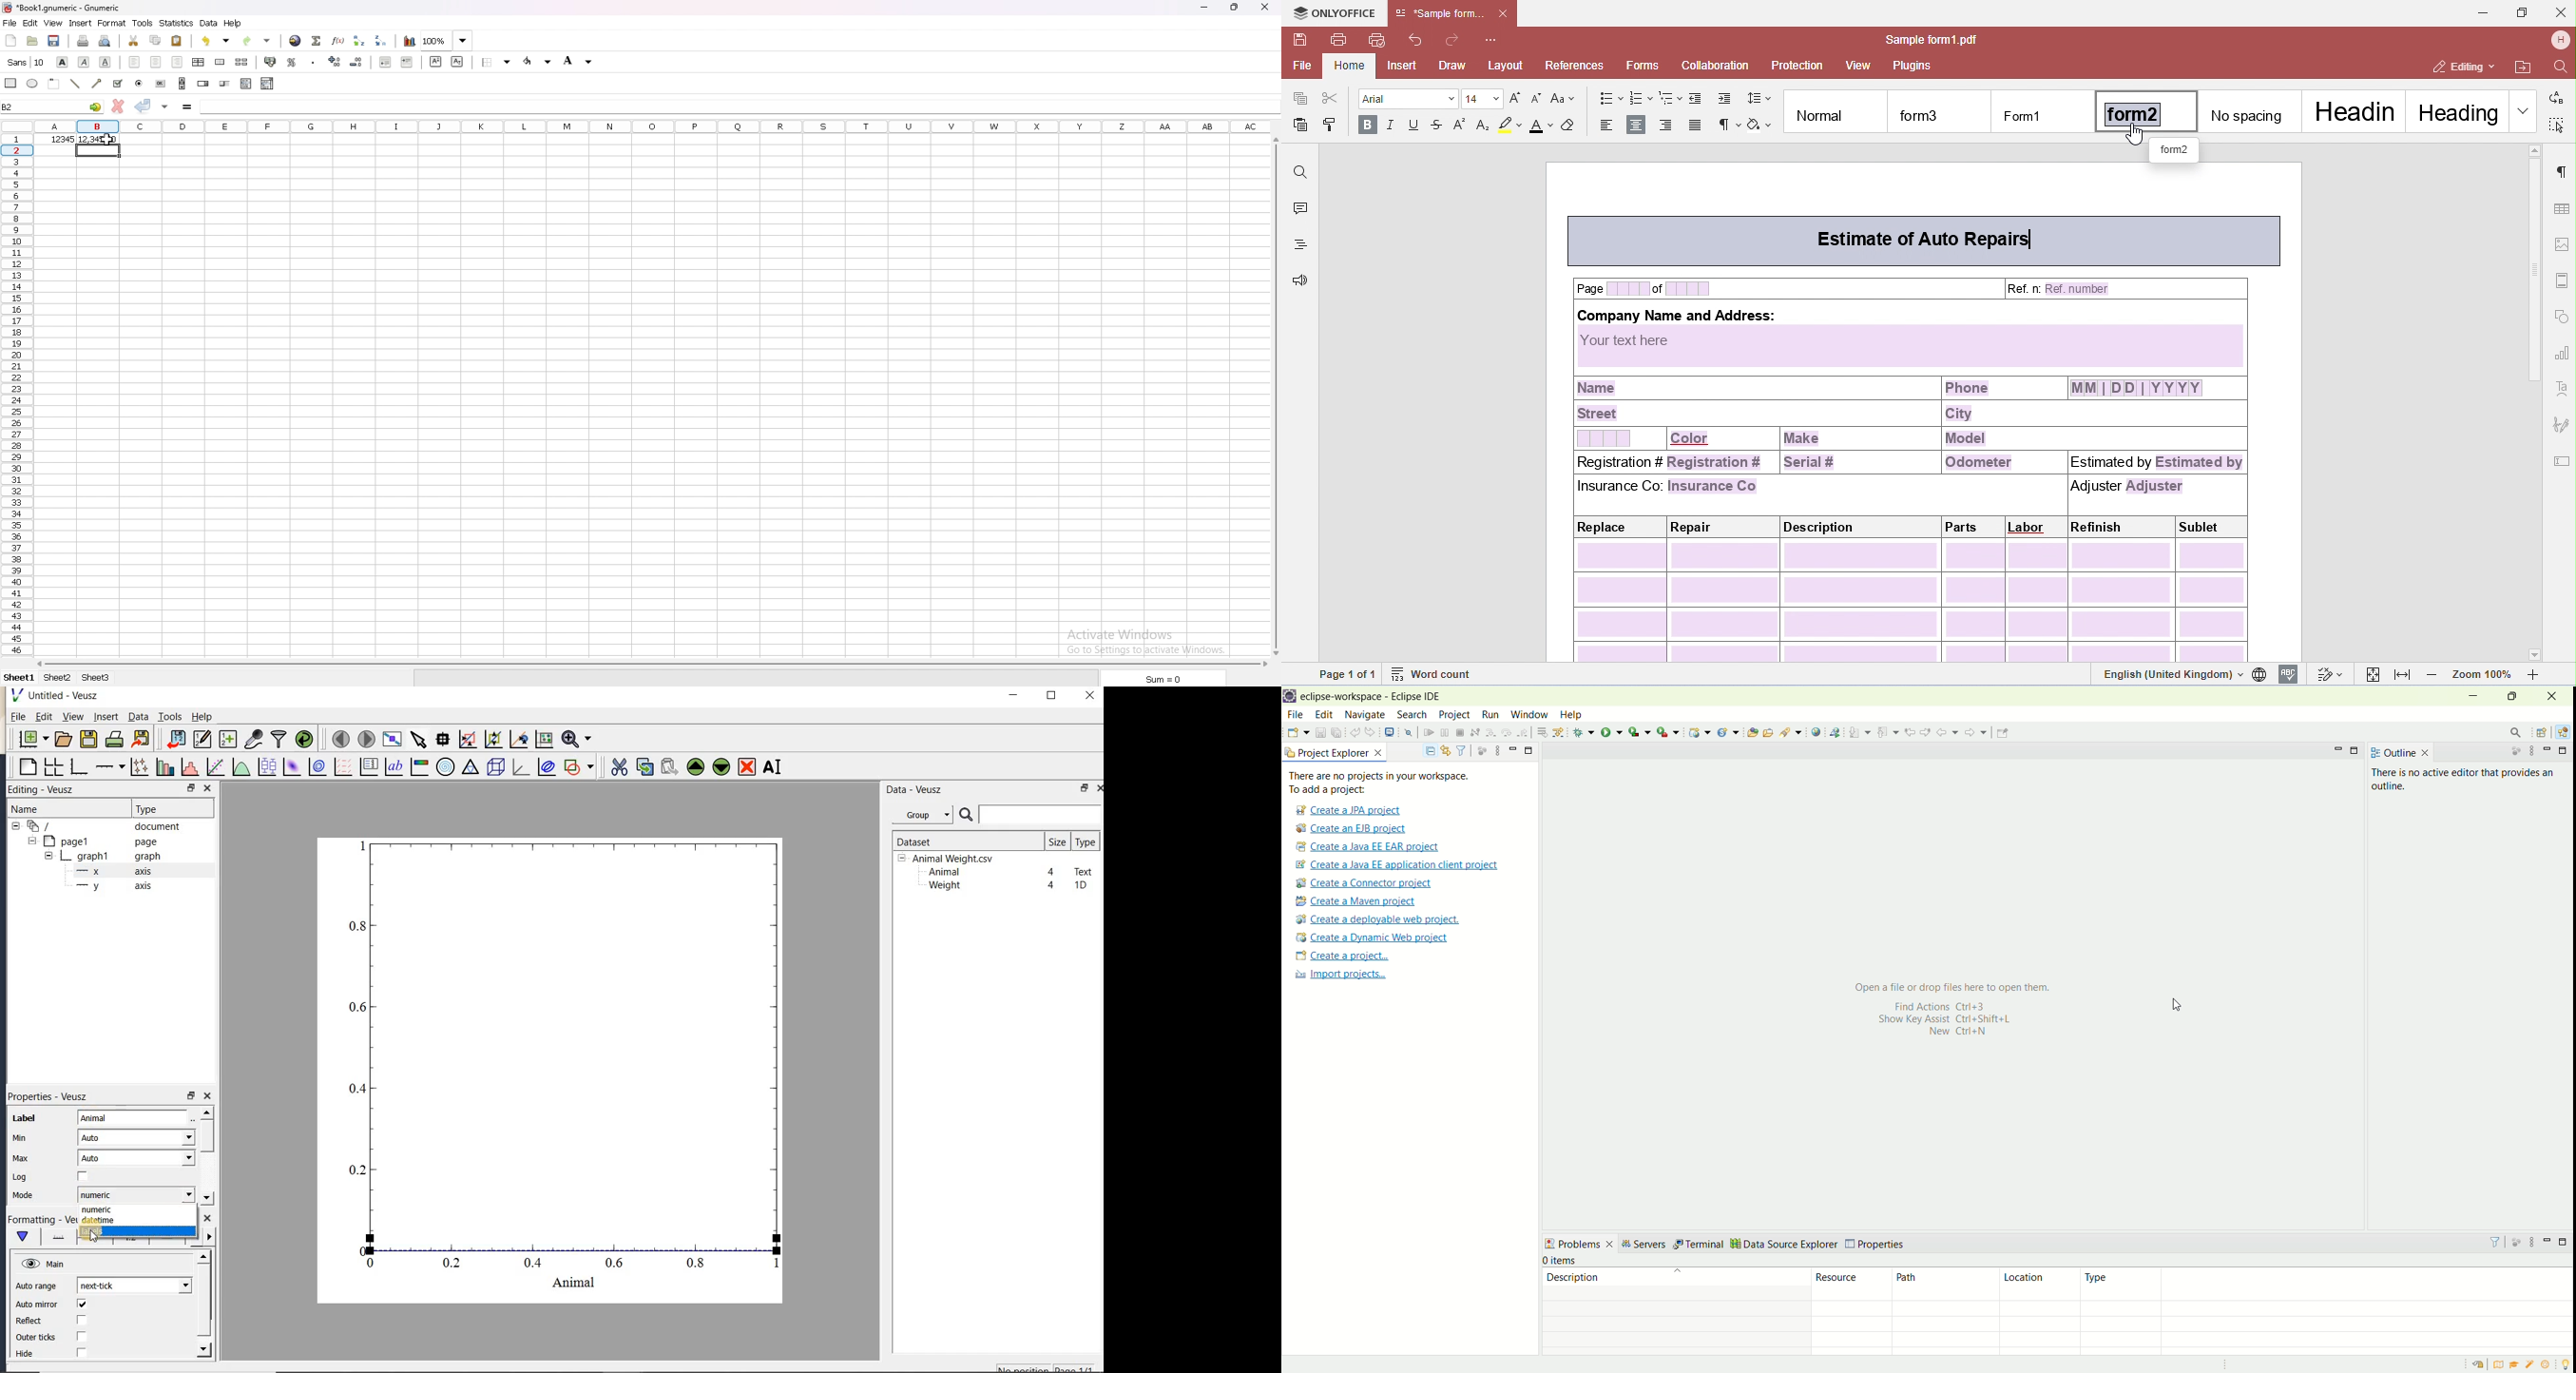  What do you see at coordinates (1446, 749) in the screenshot?
I see `link with editor` at bounding box center [1446, 749].